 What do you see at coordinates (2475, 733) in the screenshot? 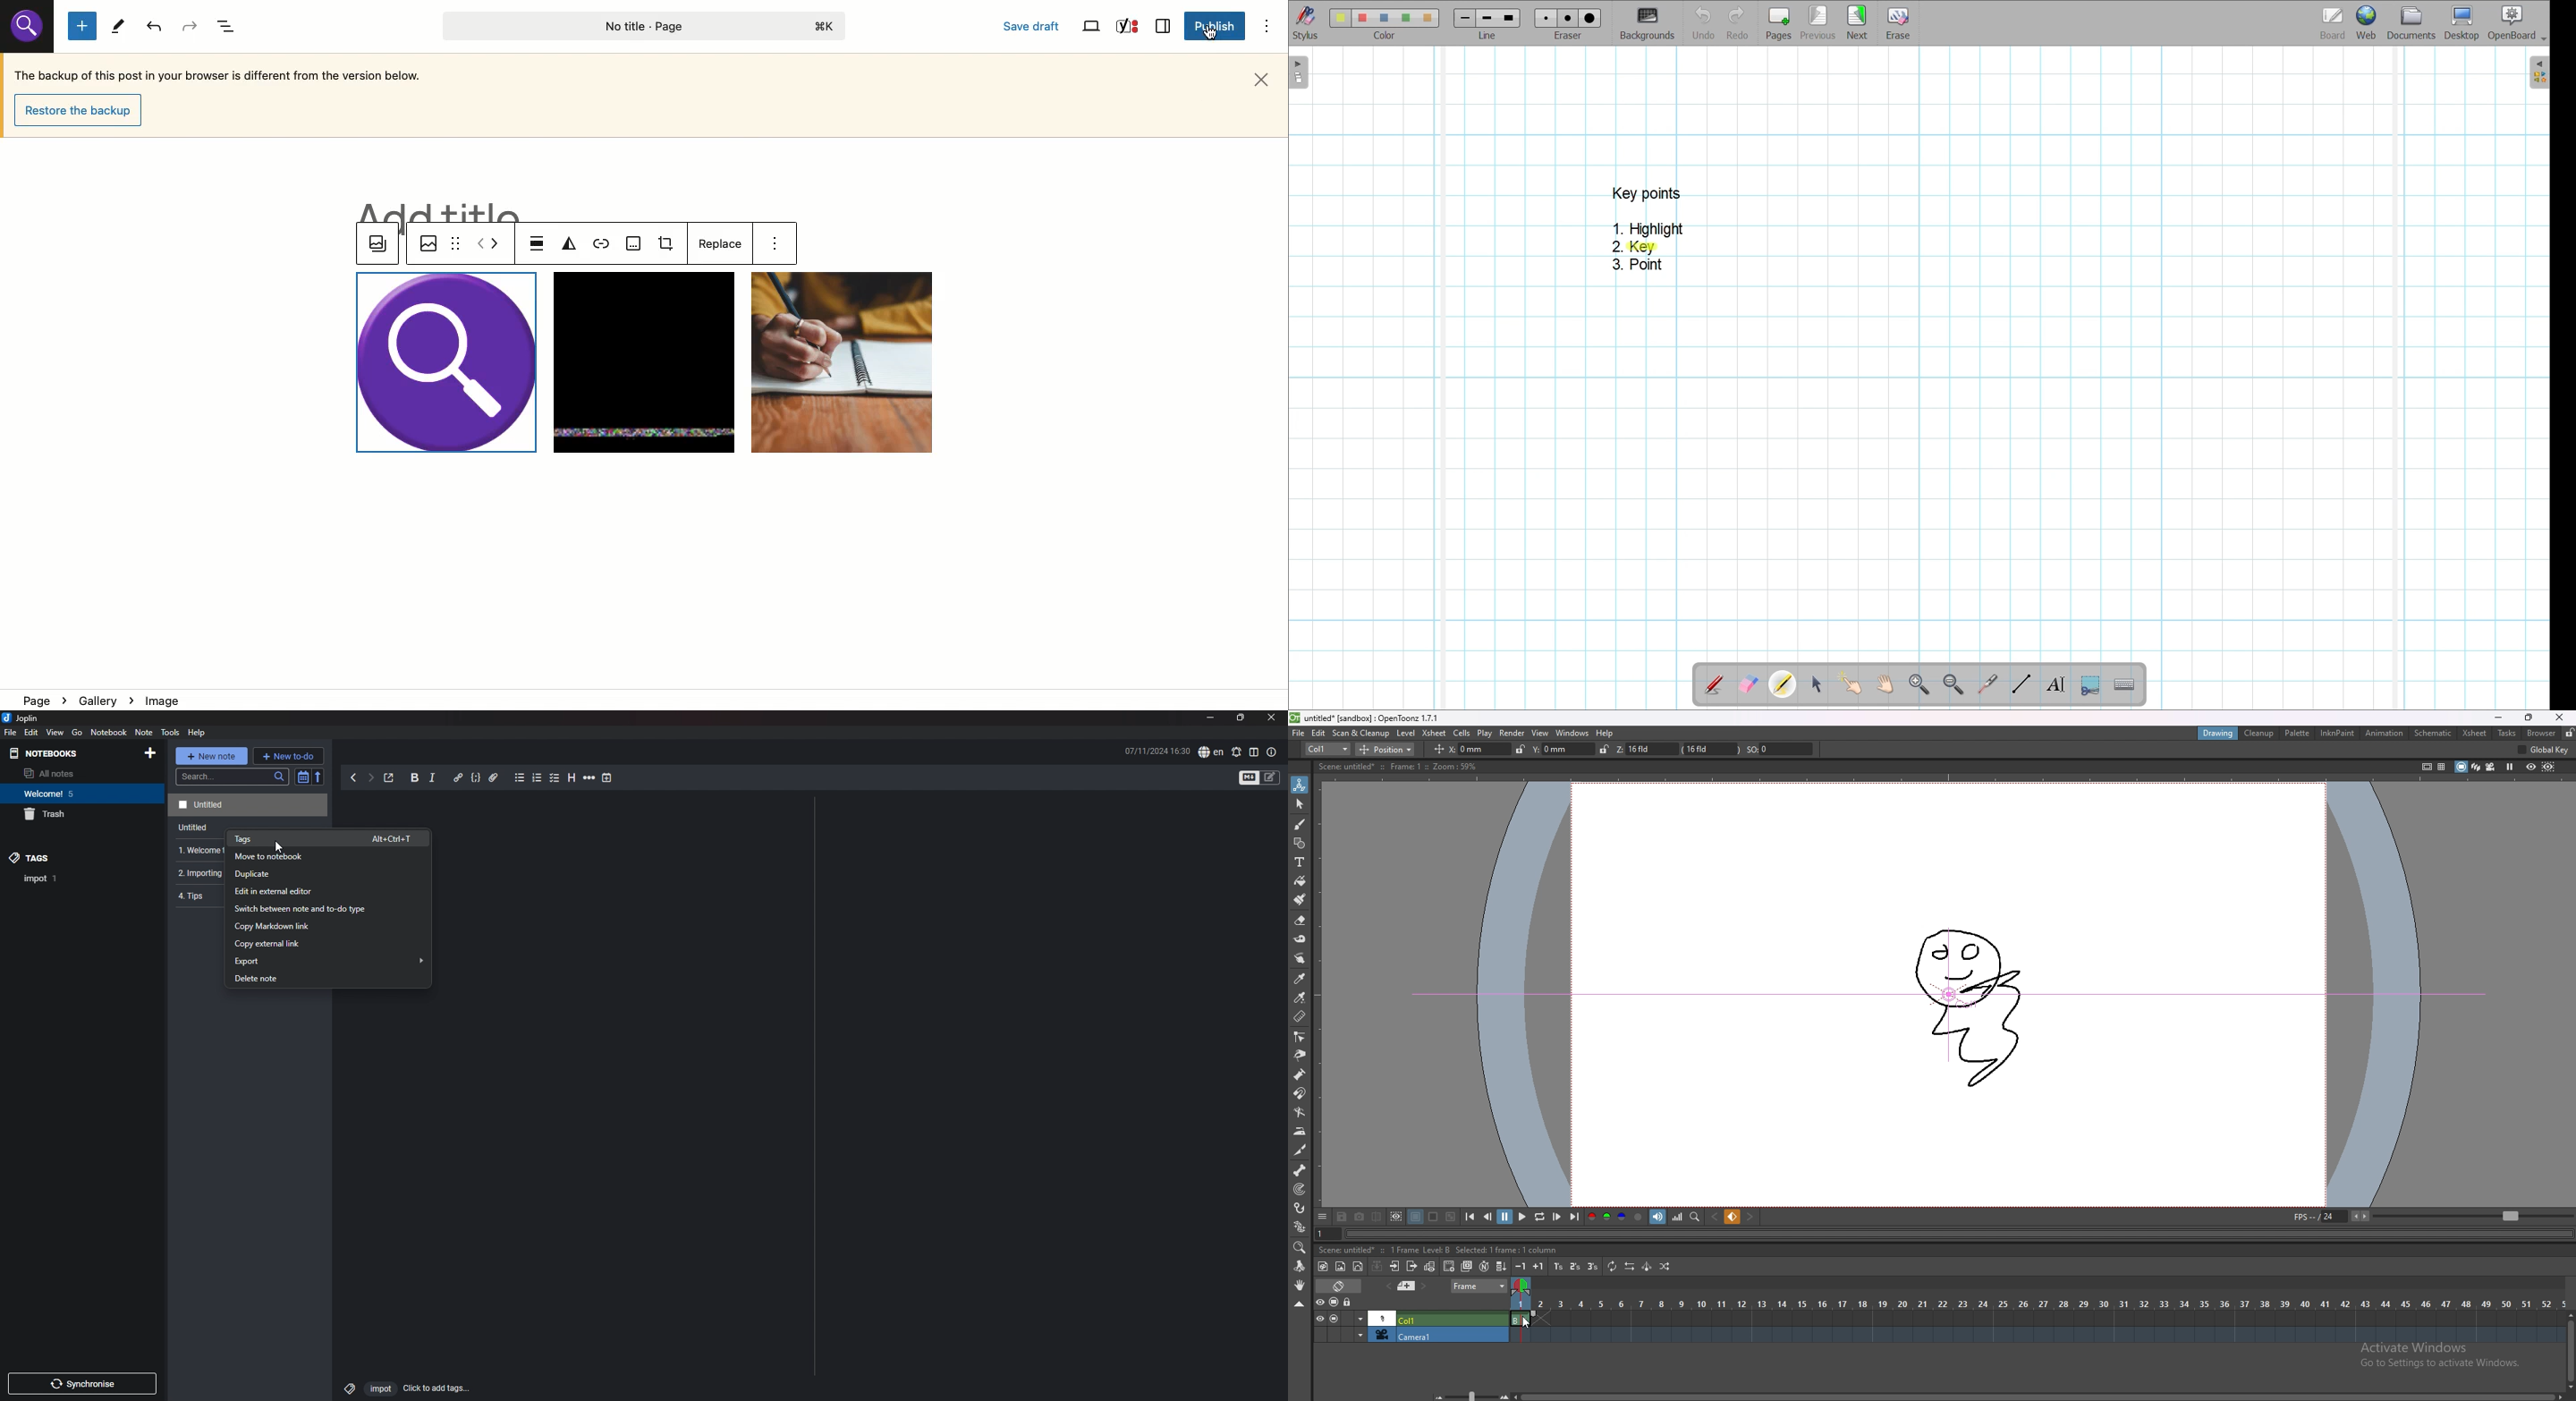
I see `xsheet` at bounding box center [2475, 733].